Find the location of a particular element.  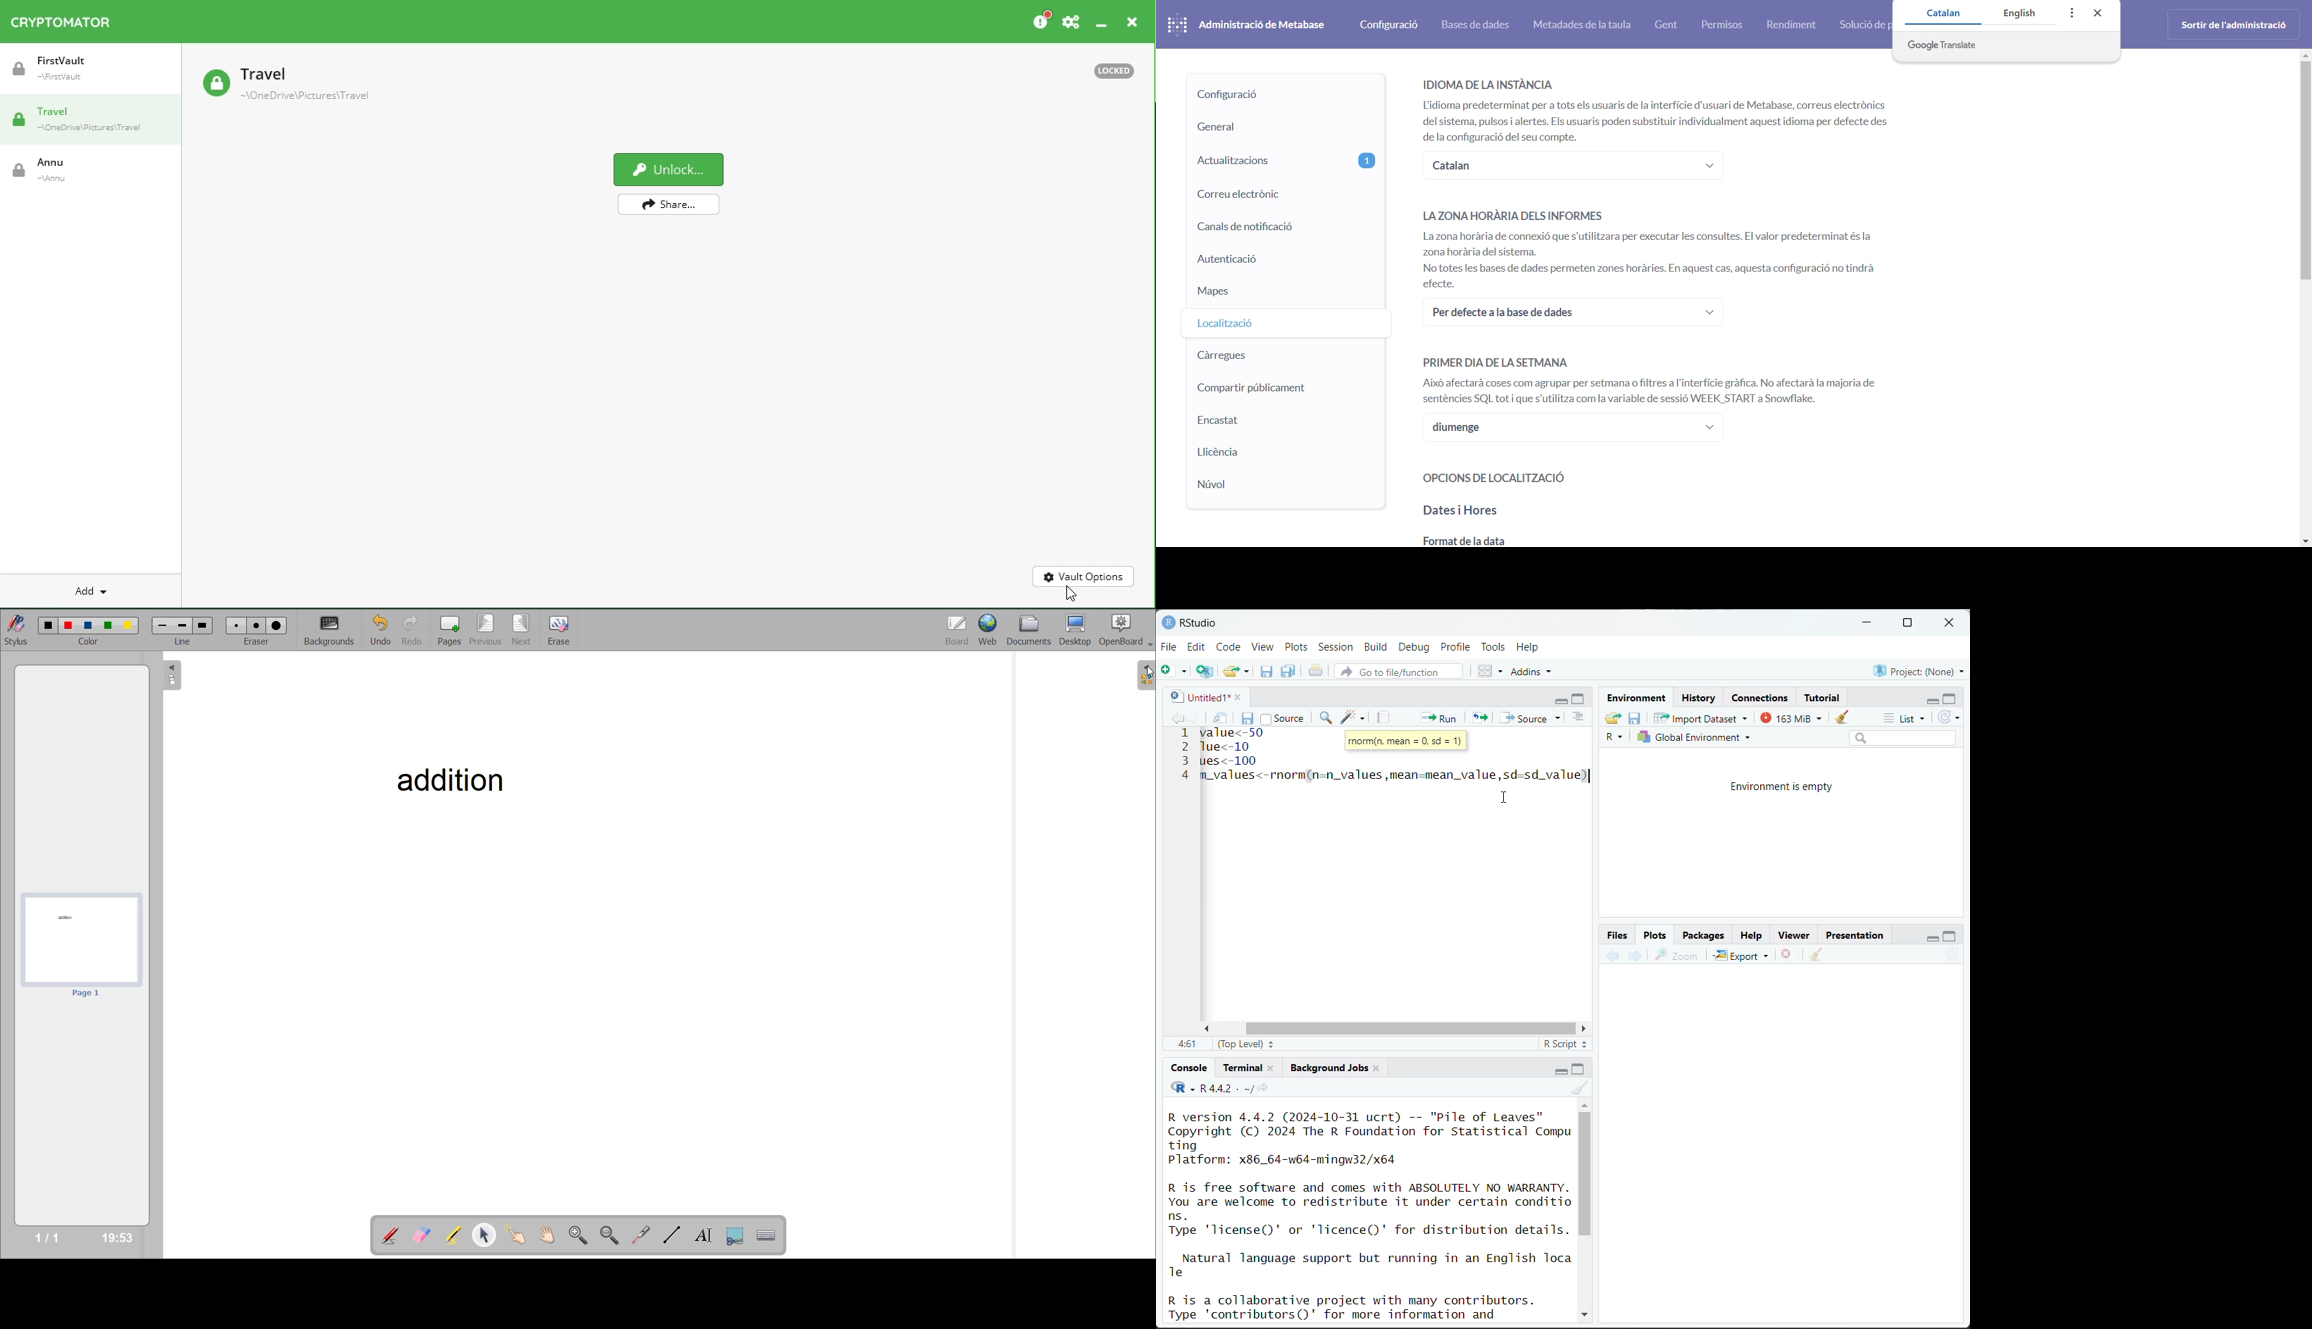

down is located at coordinates (1584, 1312).